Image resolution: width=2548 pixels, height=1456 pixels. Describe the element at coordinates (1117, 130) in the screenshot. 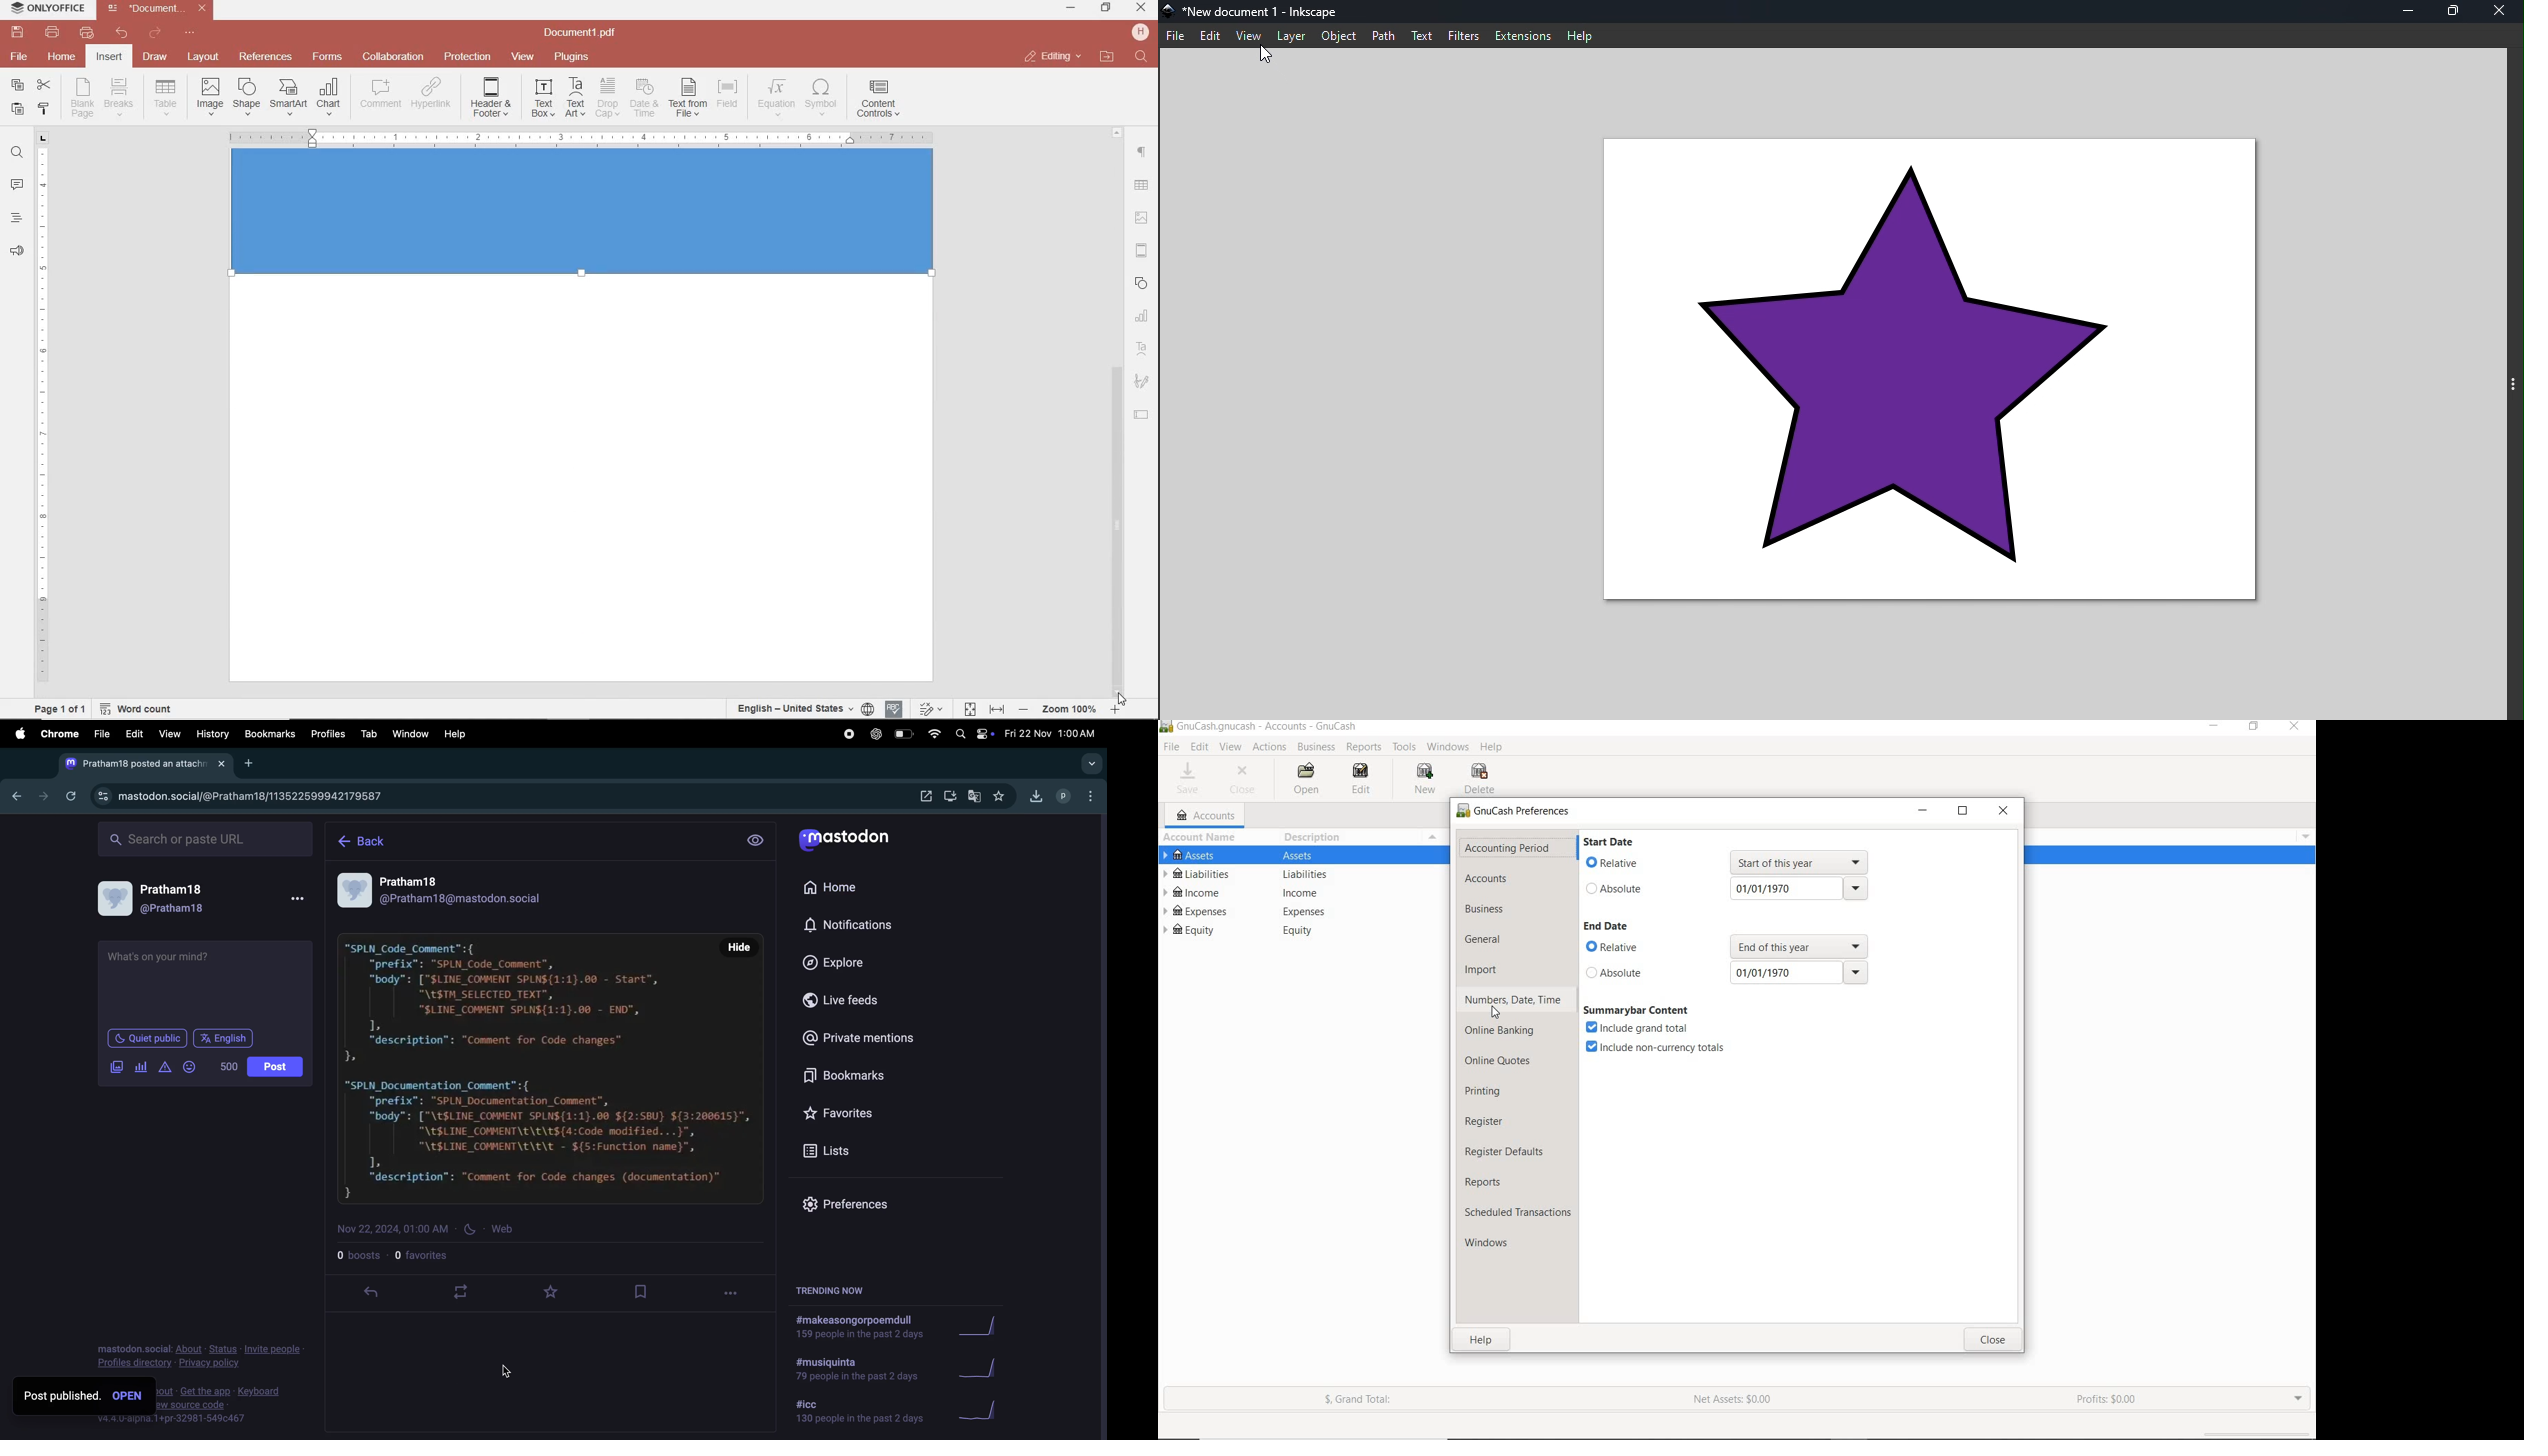

I see `` at that location.